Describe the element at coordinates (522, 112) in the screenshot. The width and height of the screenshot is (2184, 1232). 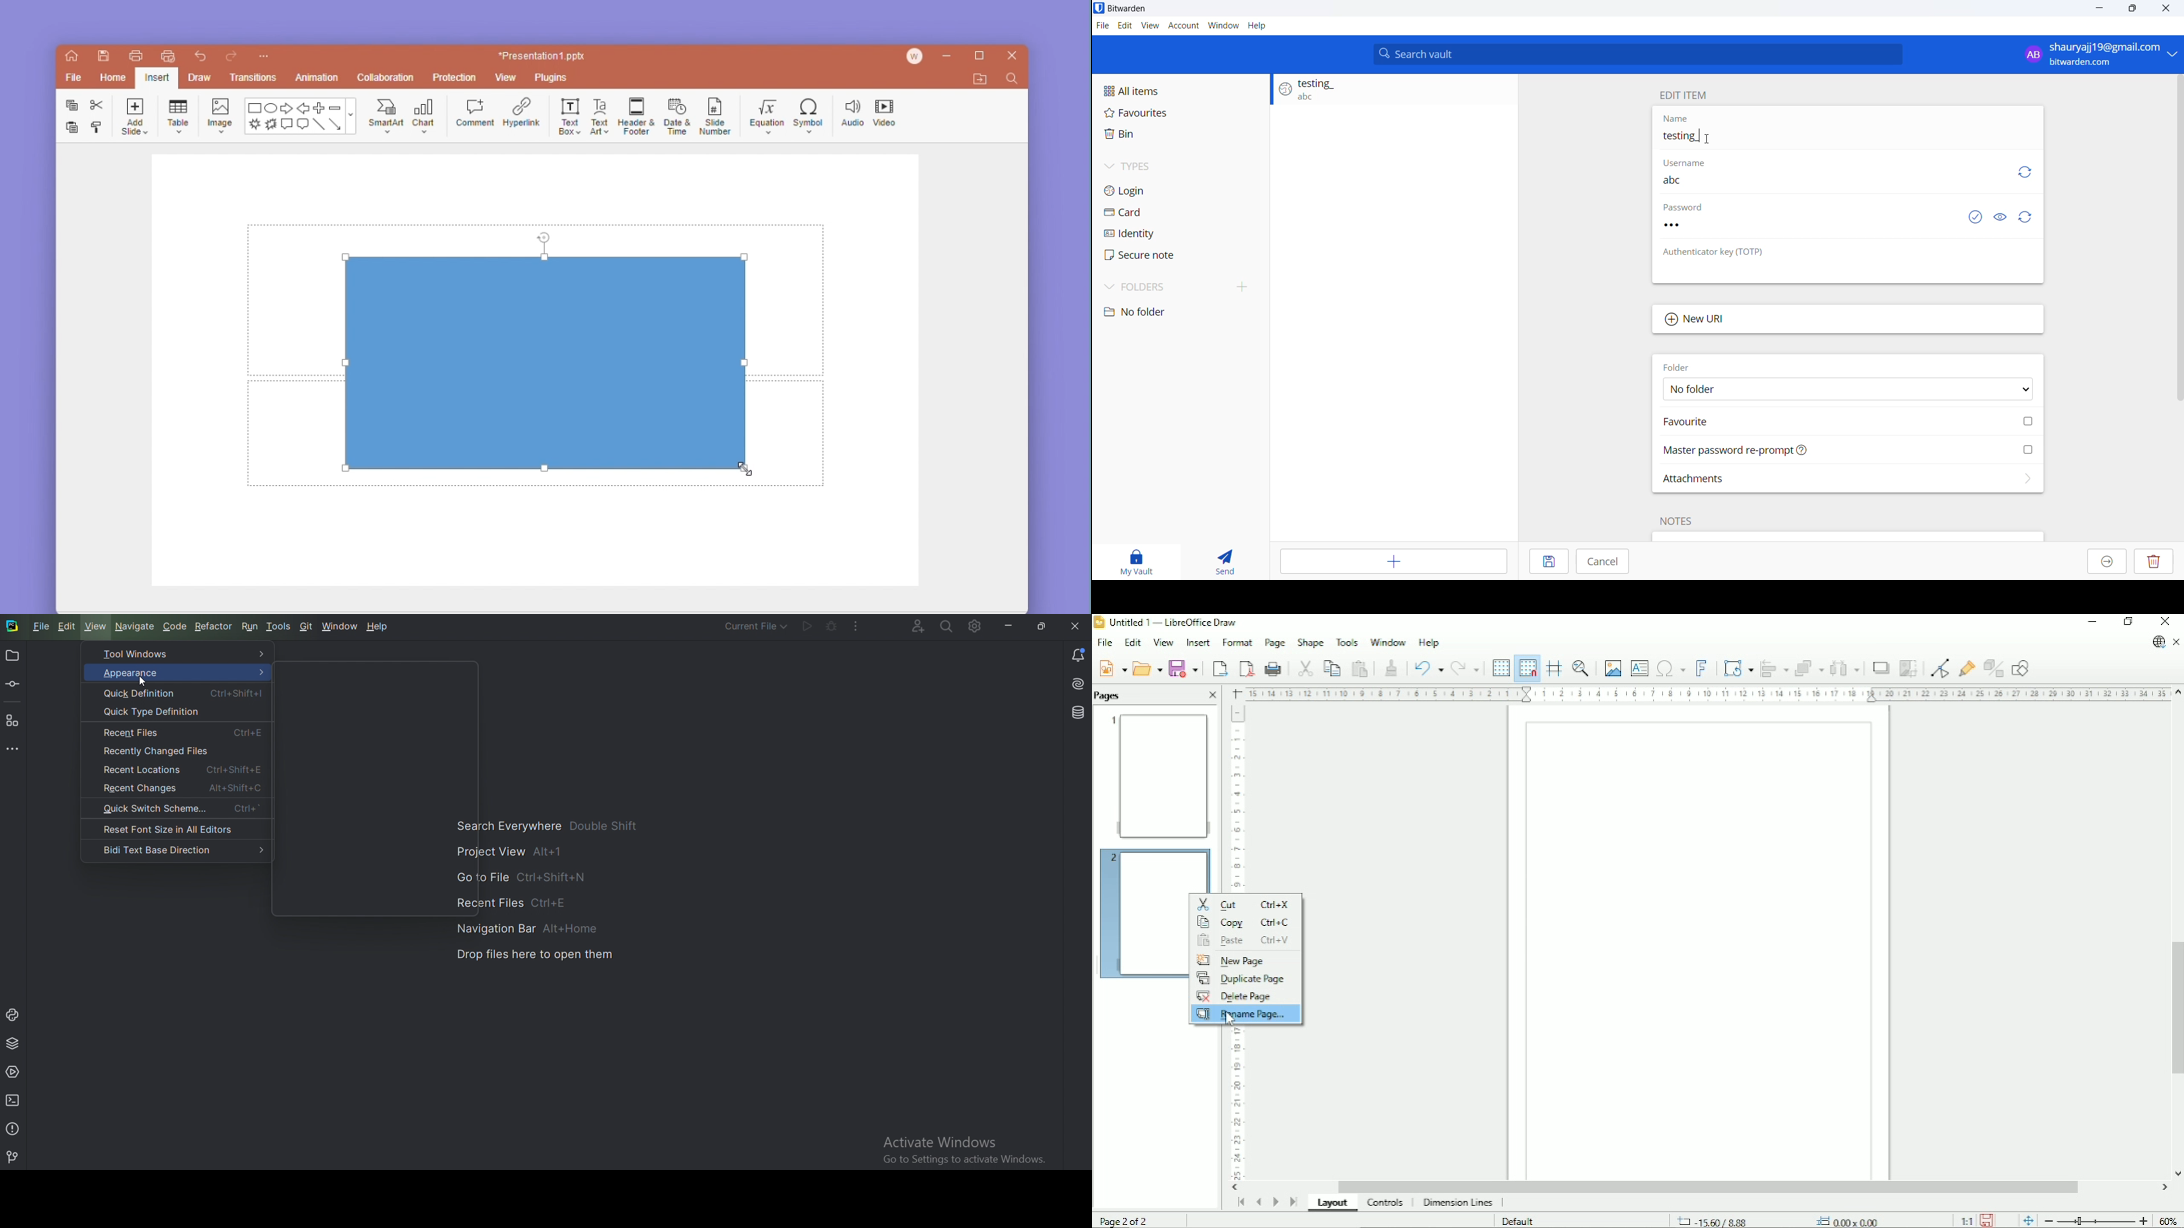
I see `hyperlink` at that location.